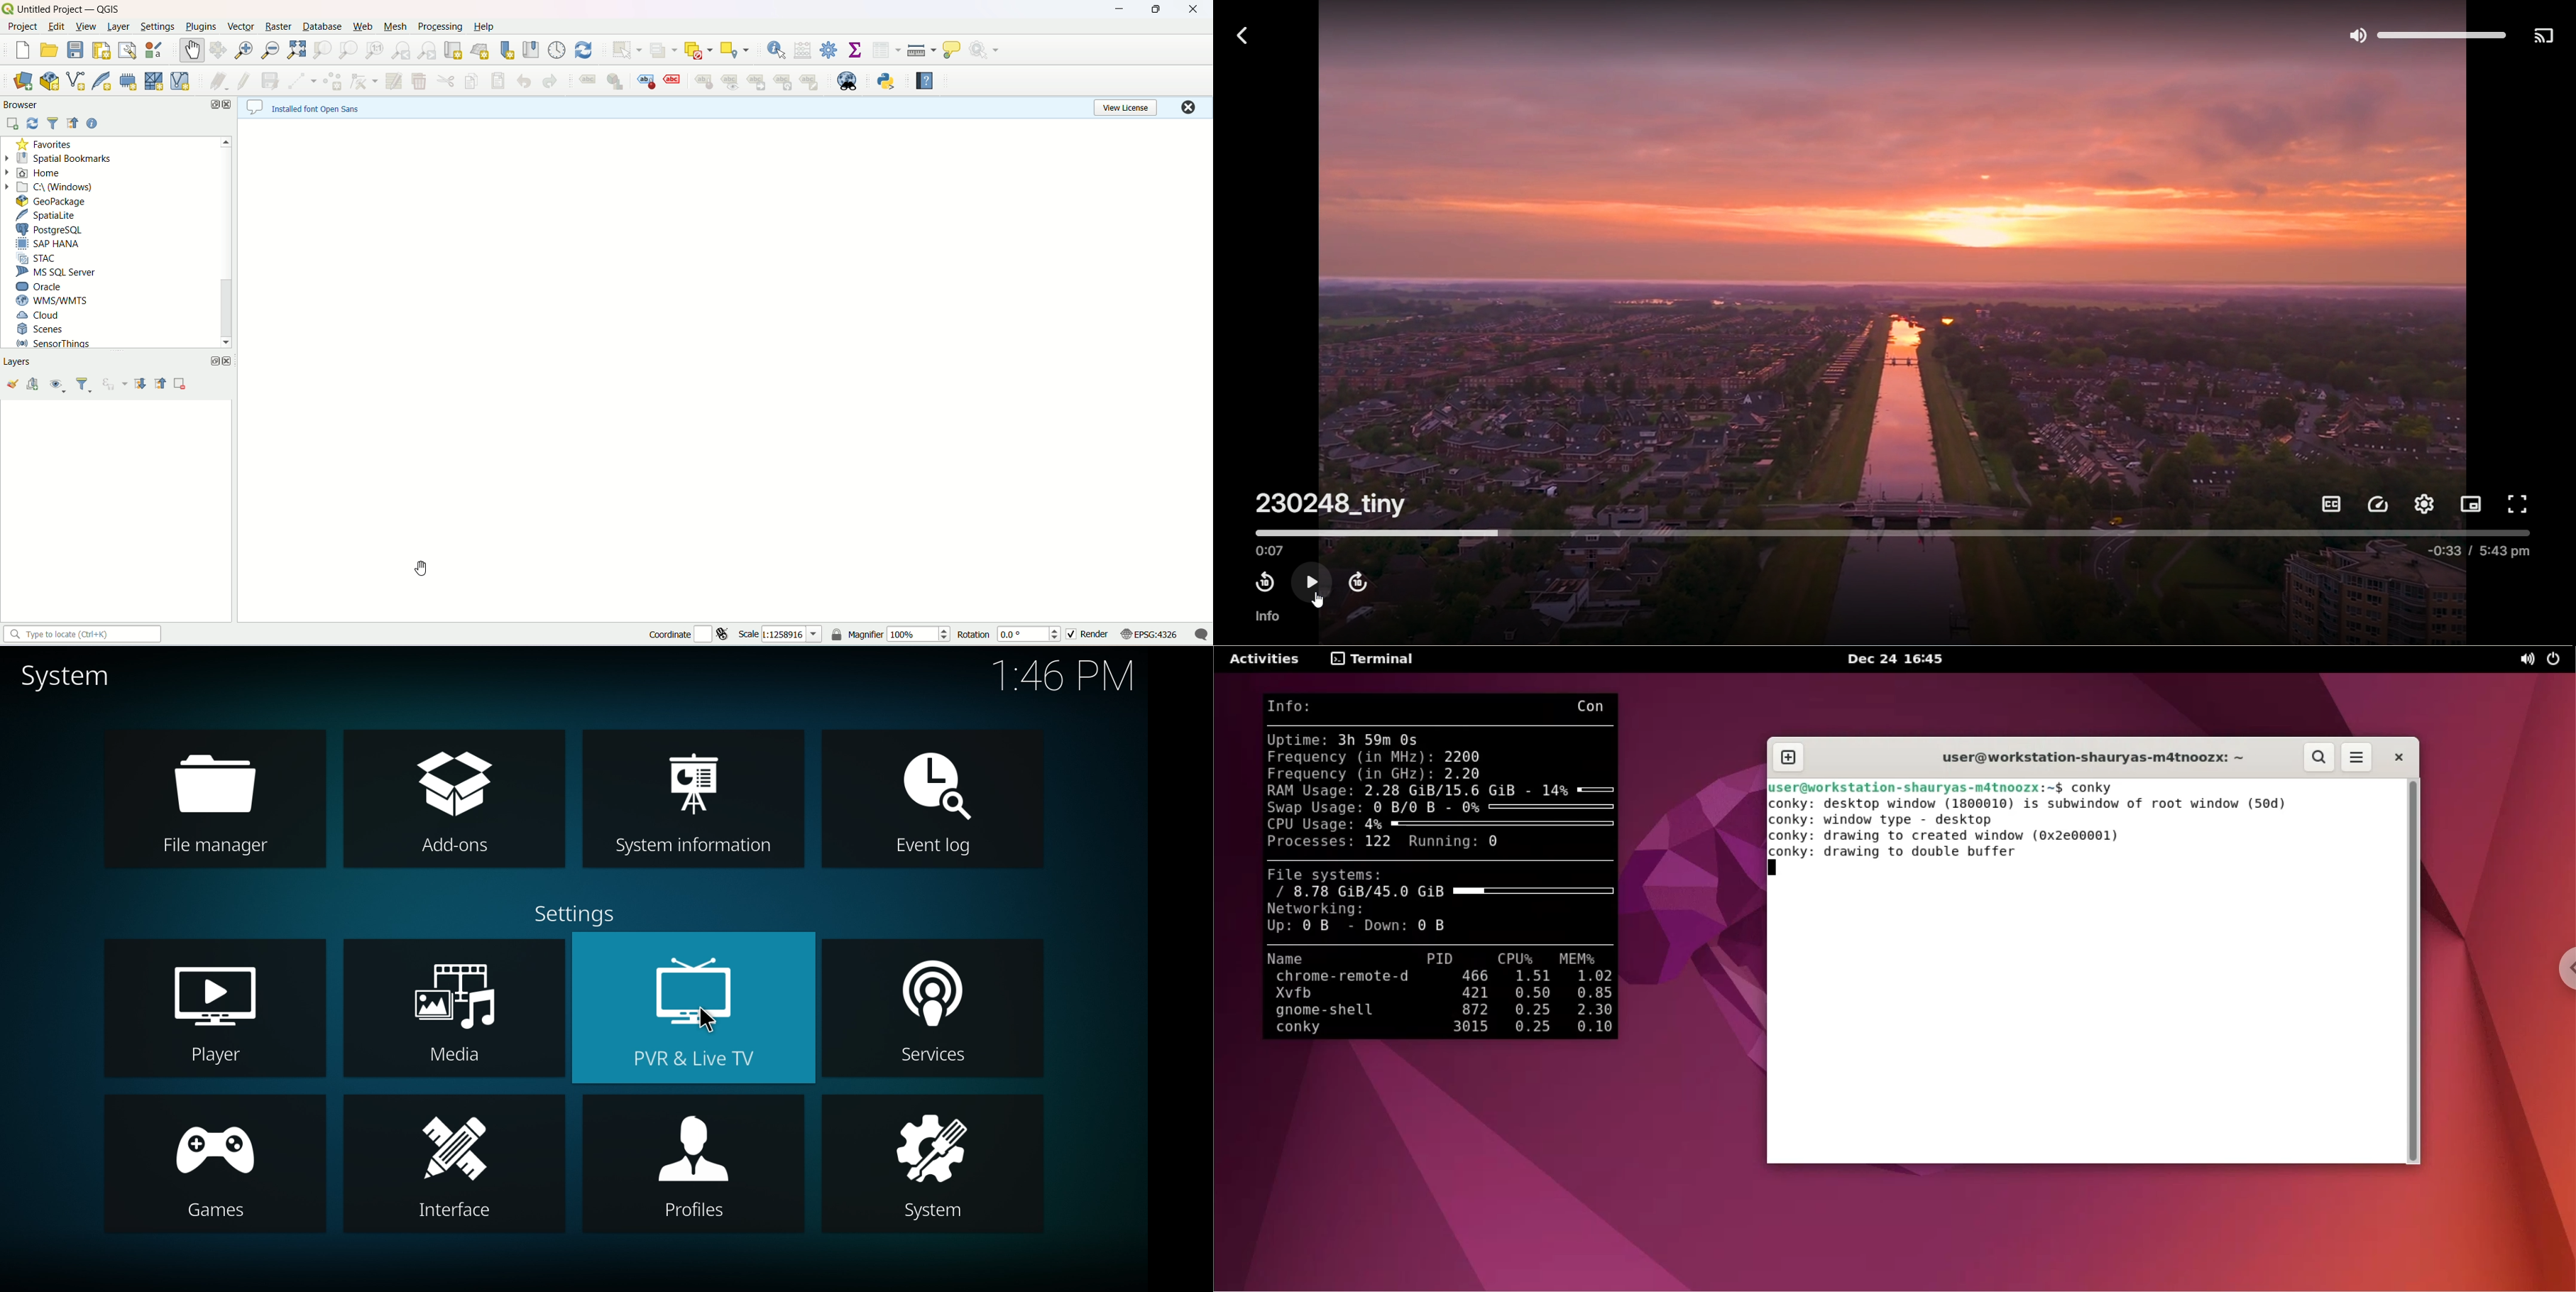  What do you see at coordinates (738, 49) in the screenshot?
I see `select by location` at bounding box center [738, 49].